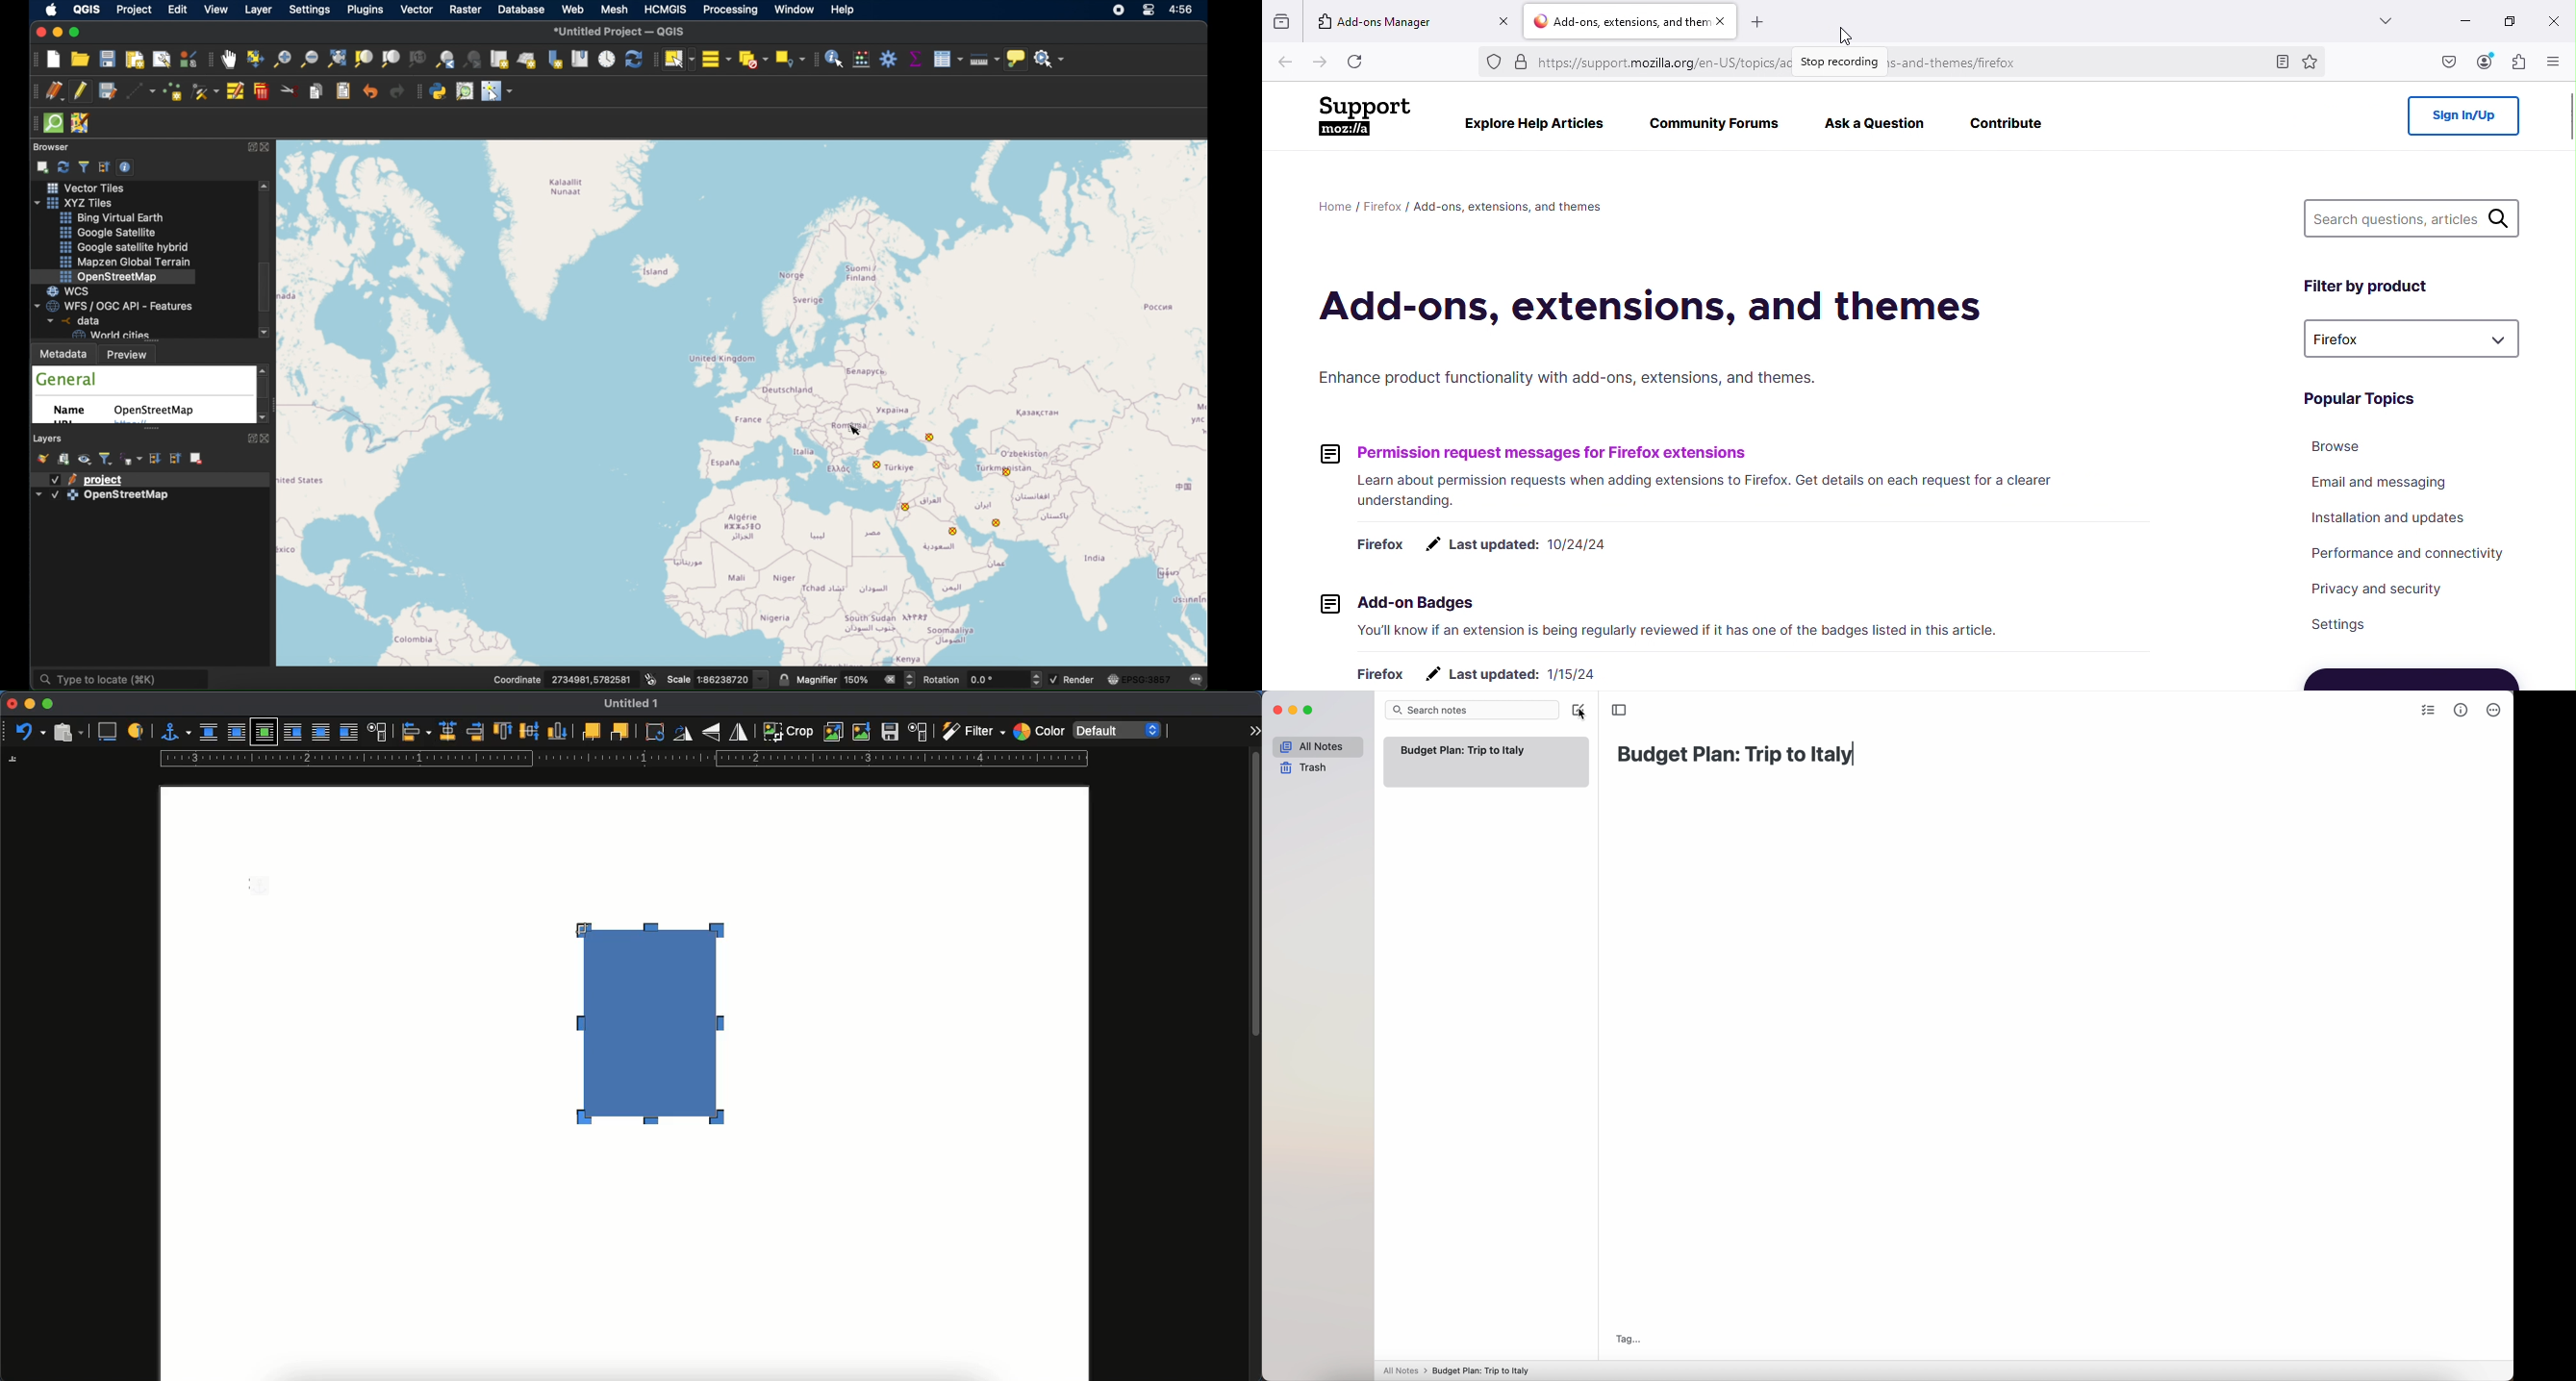 The image size is (2576, 1400). Describe the element at coordinates (1328, 450) in the screenshot. I see `icon` at that location.